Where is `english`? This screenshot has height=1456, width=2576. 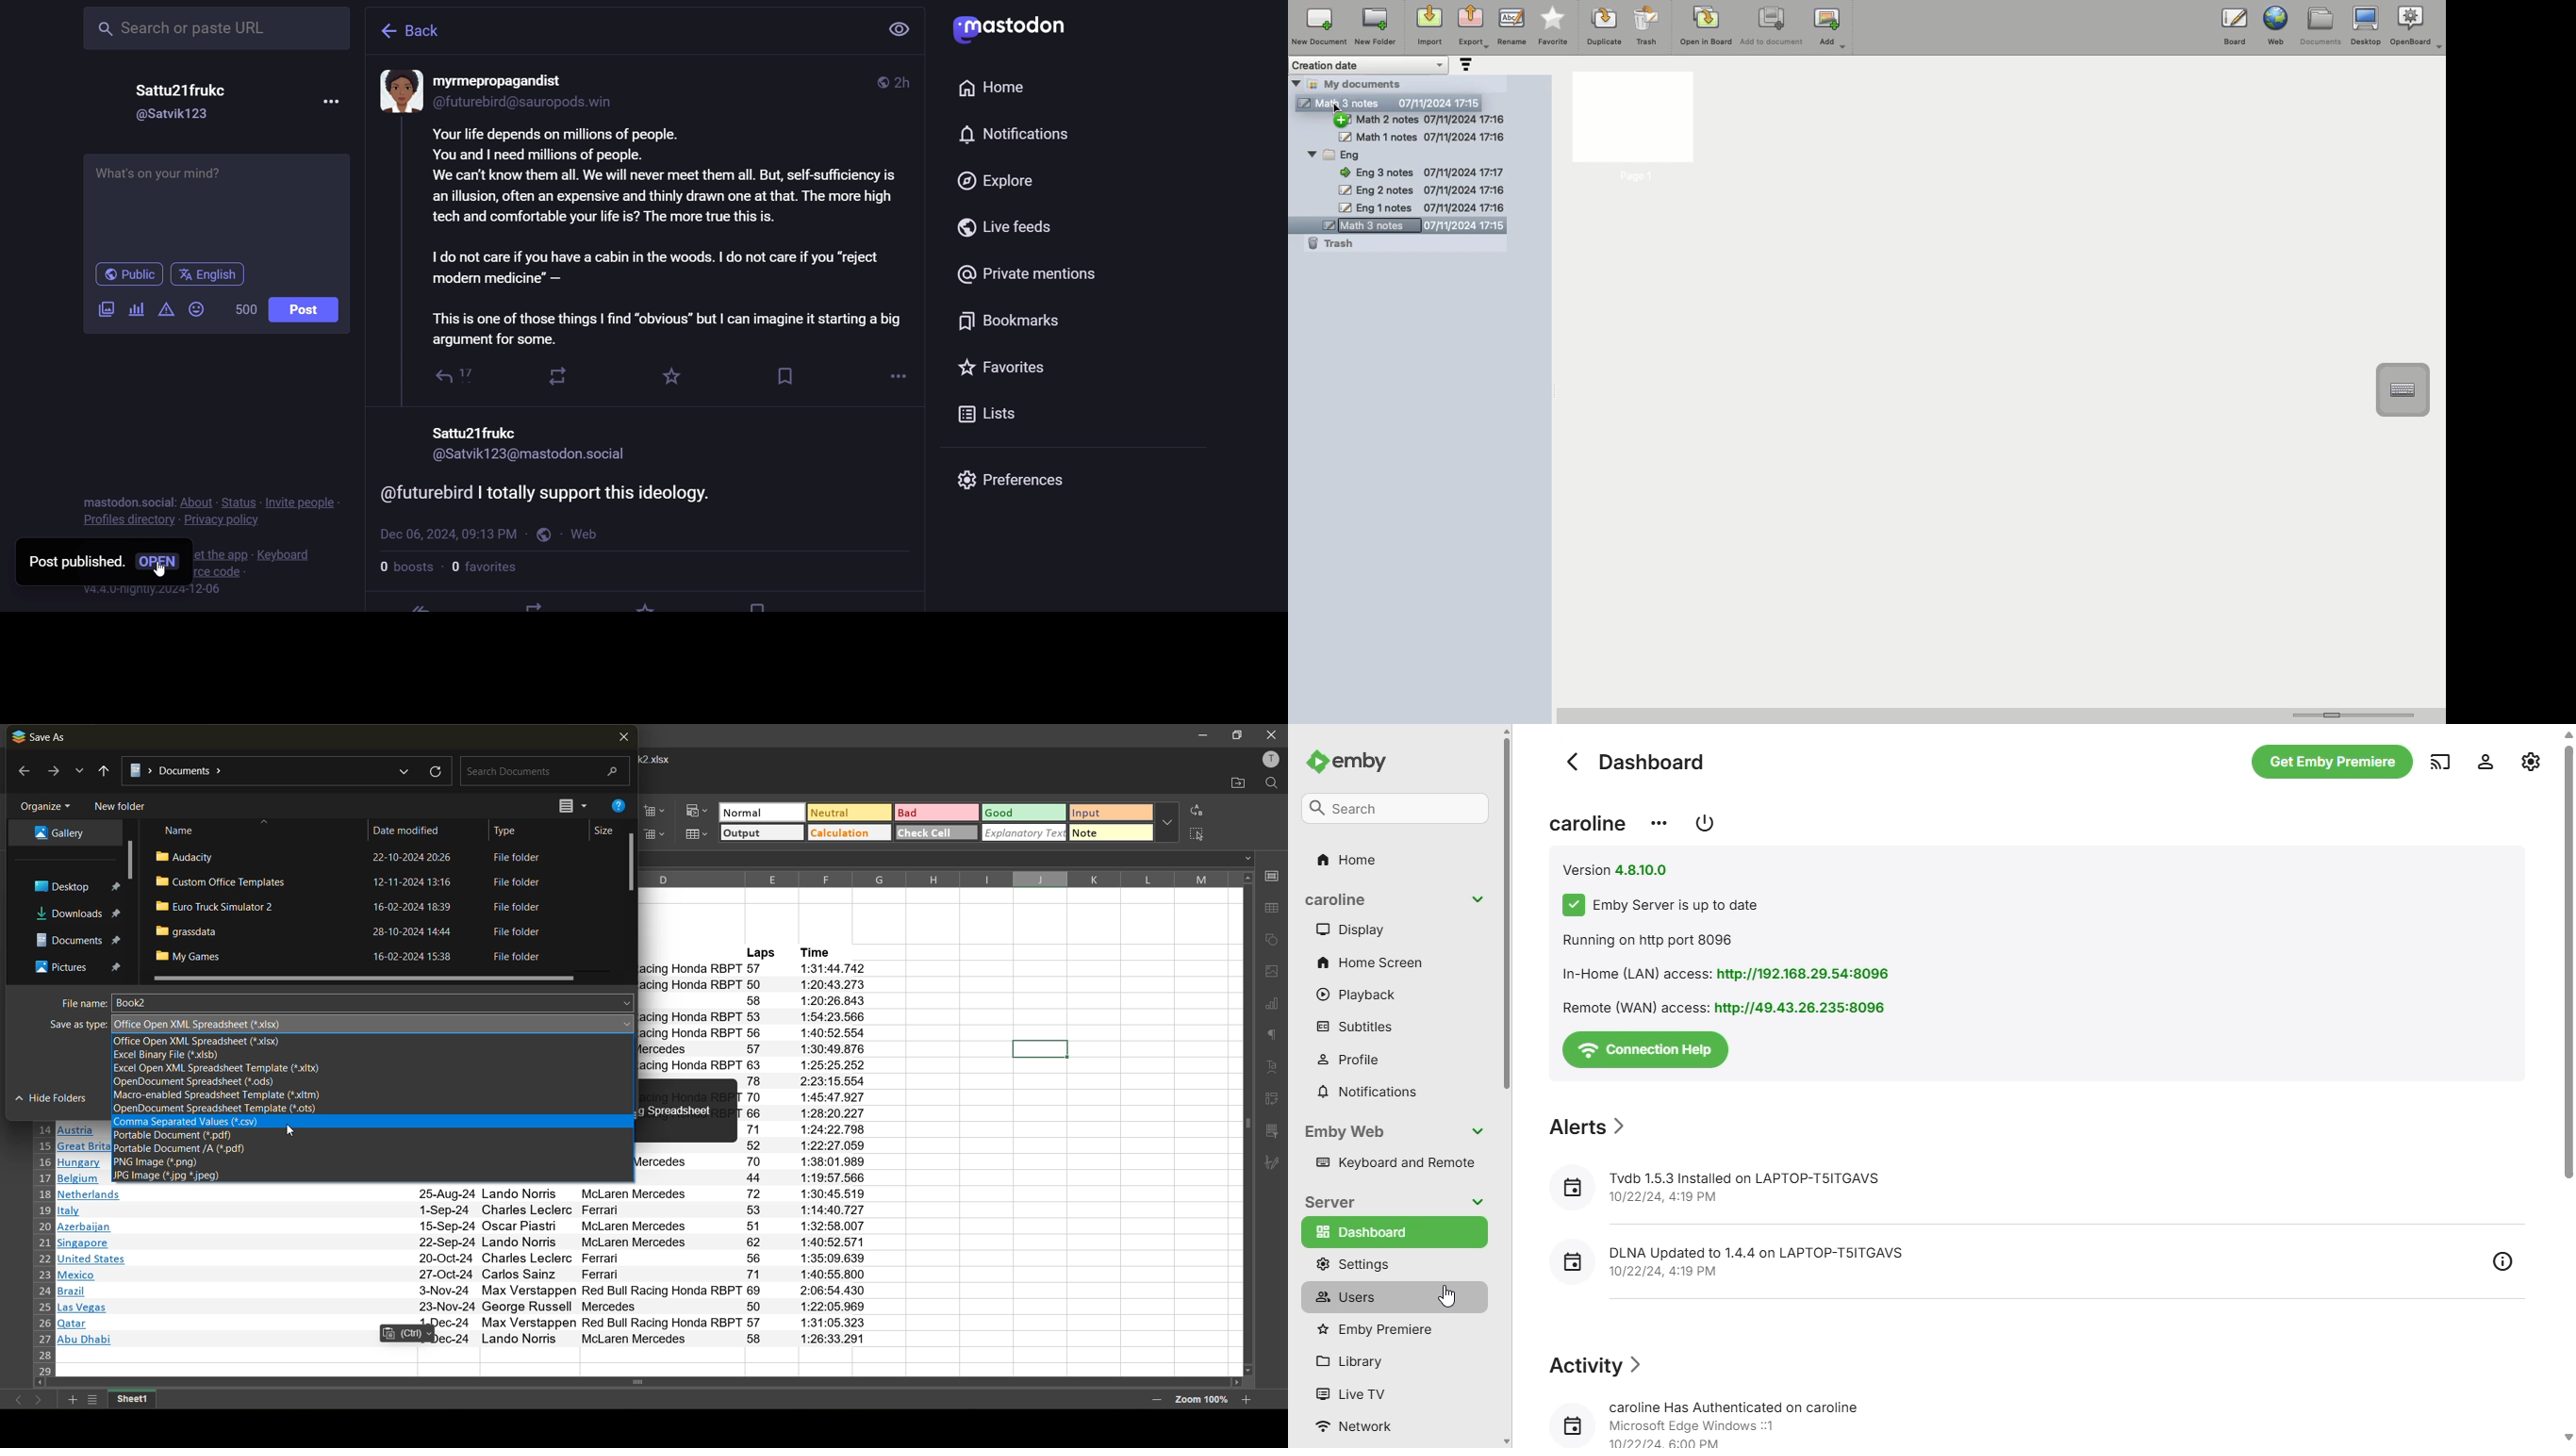 english is located at coordinates (212, 274).